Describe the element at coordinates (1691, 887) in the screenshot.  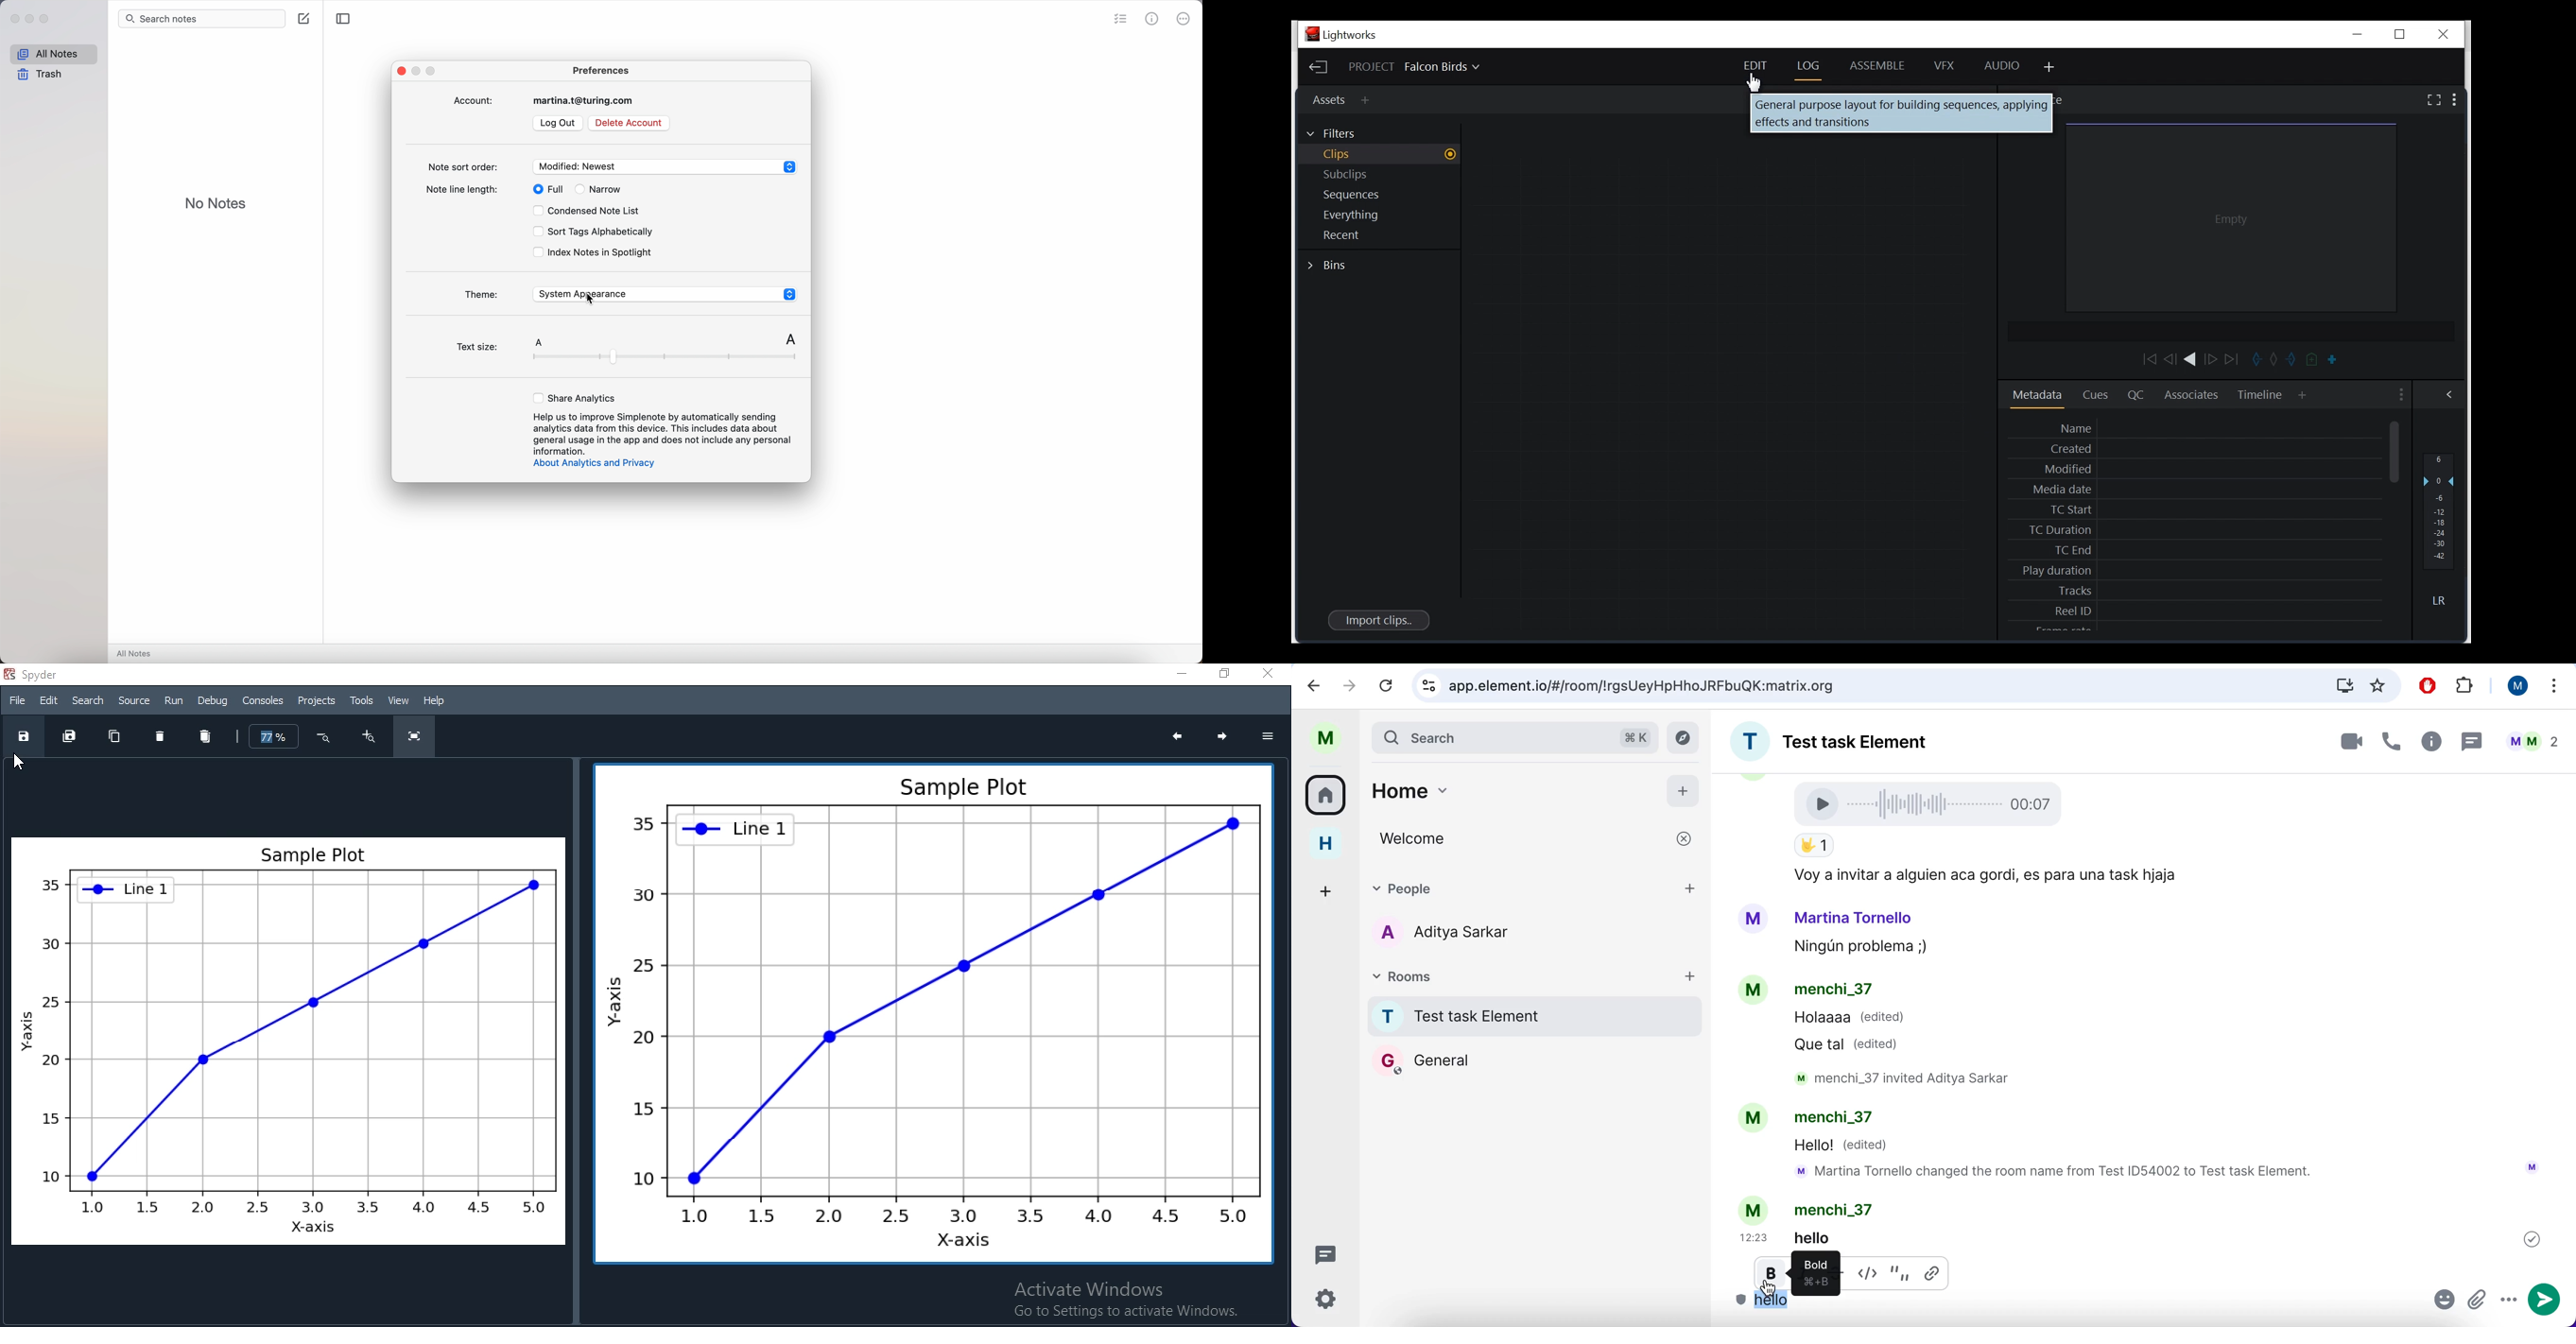
I see `add` at that location.